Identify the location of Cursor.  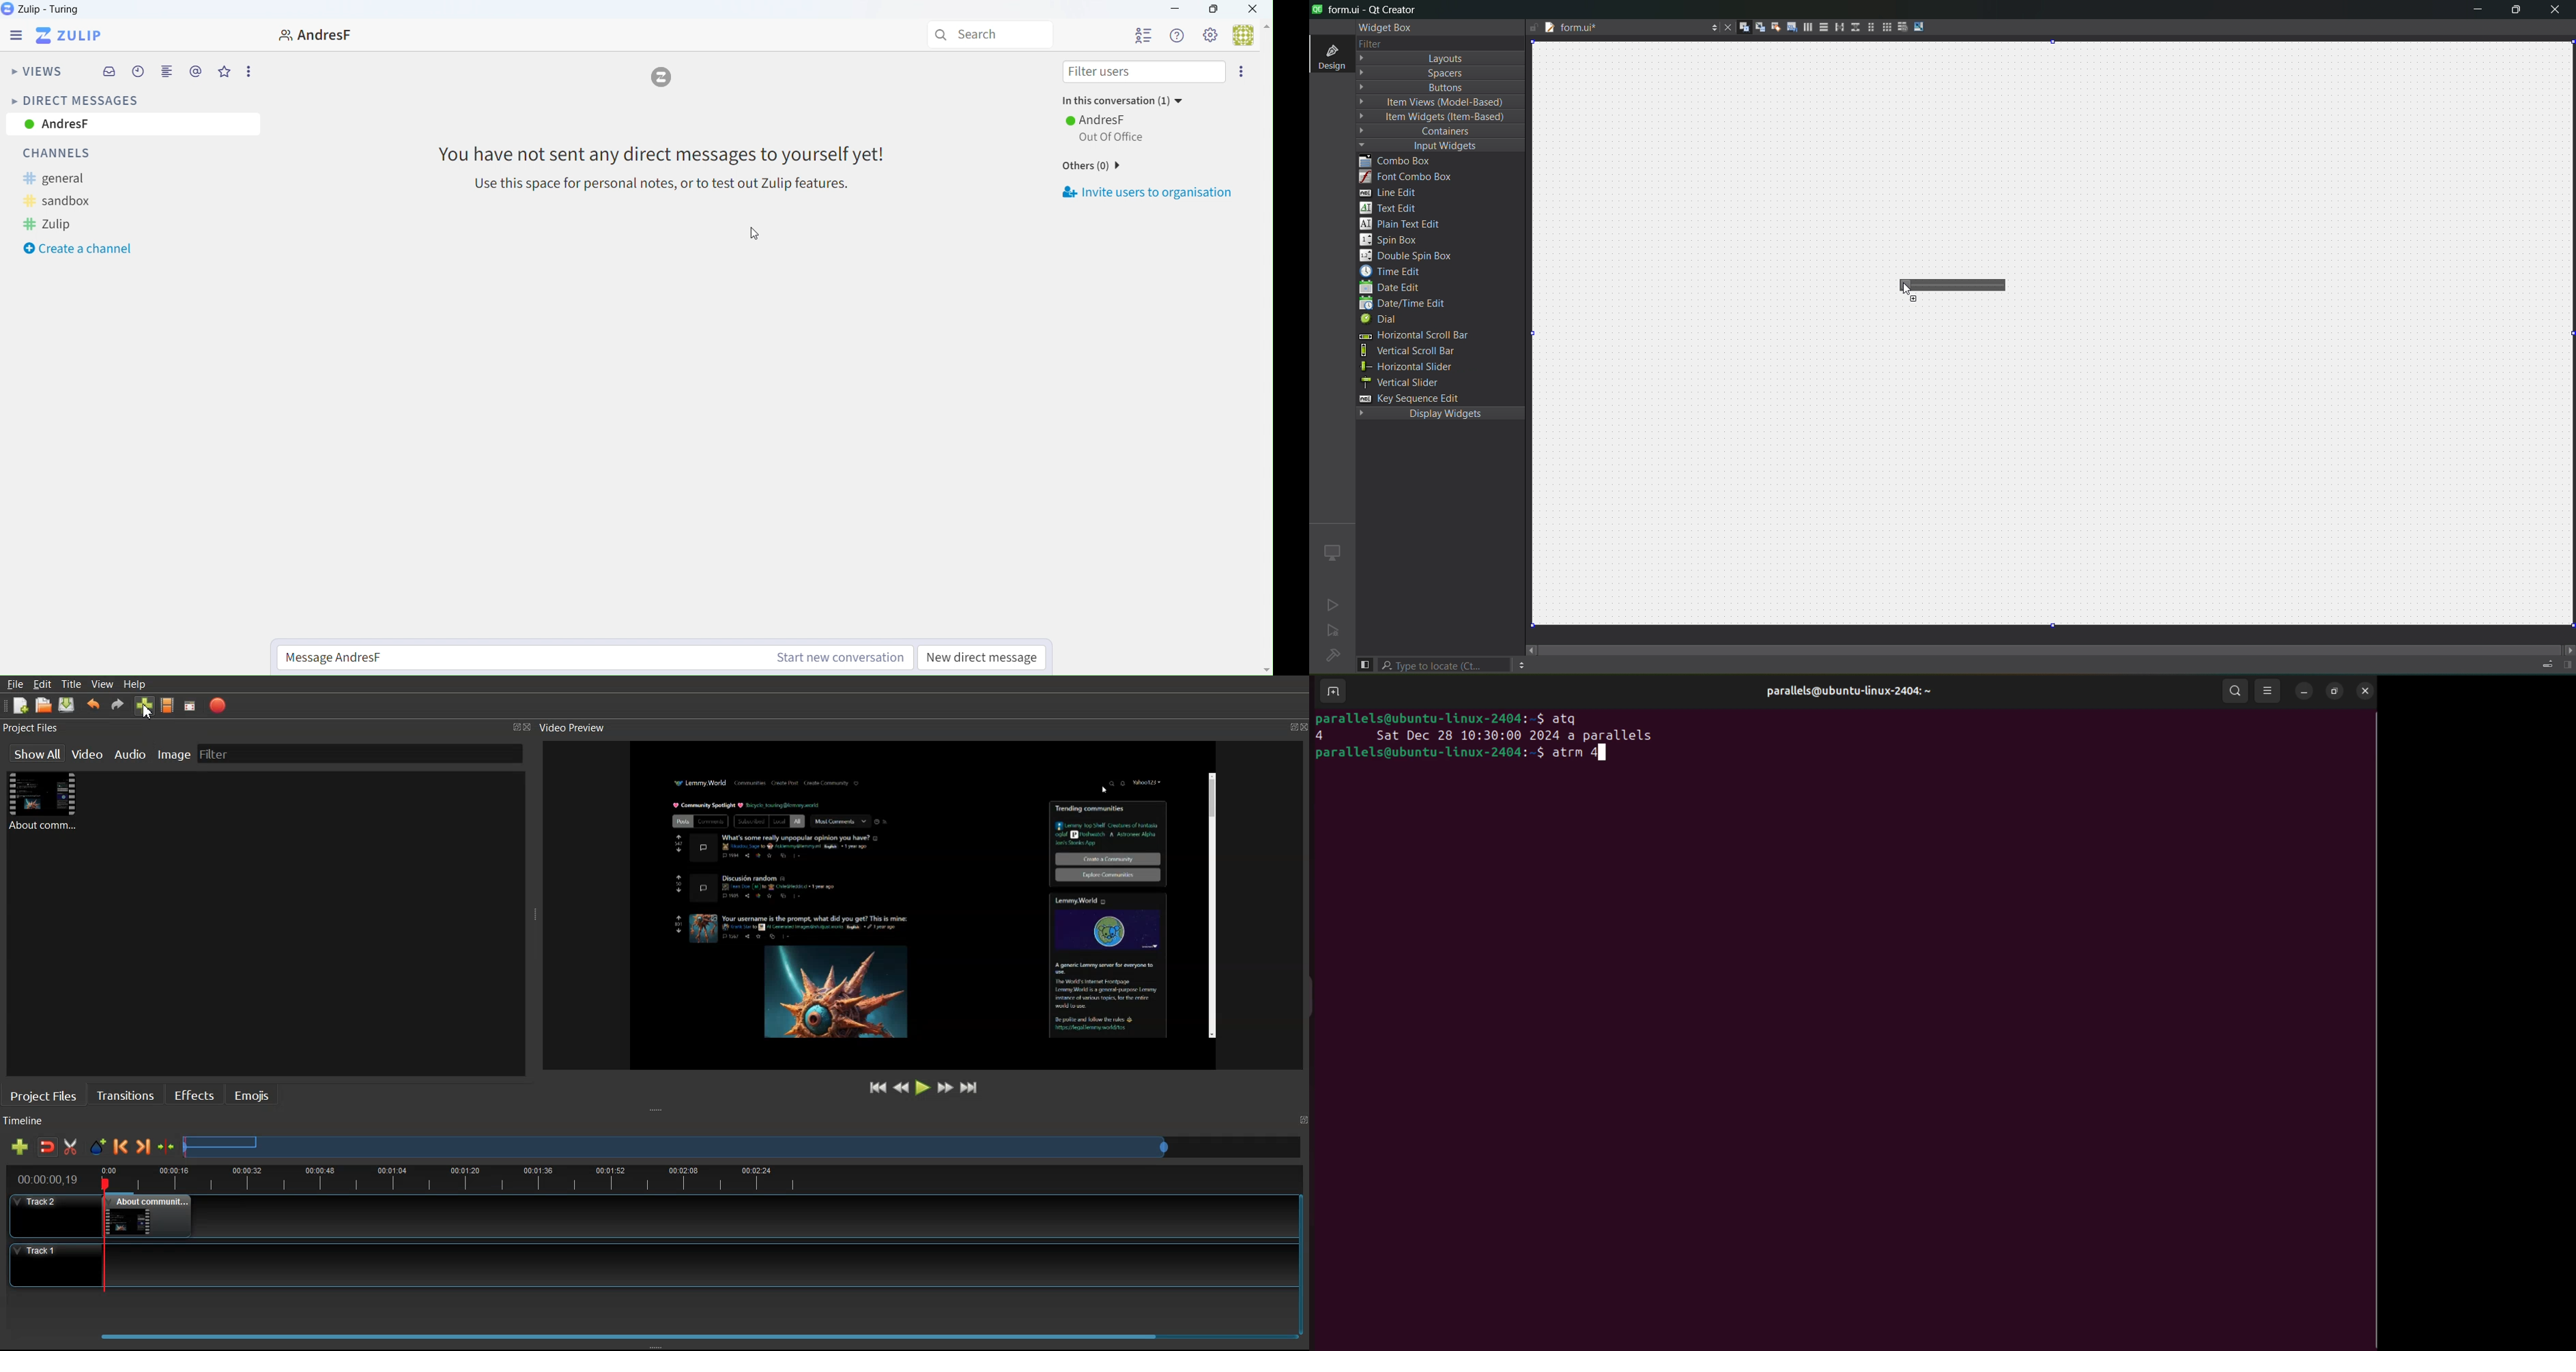
(147, 712).